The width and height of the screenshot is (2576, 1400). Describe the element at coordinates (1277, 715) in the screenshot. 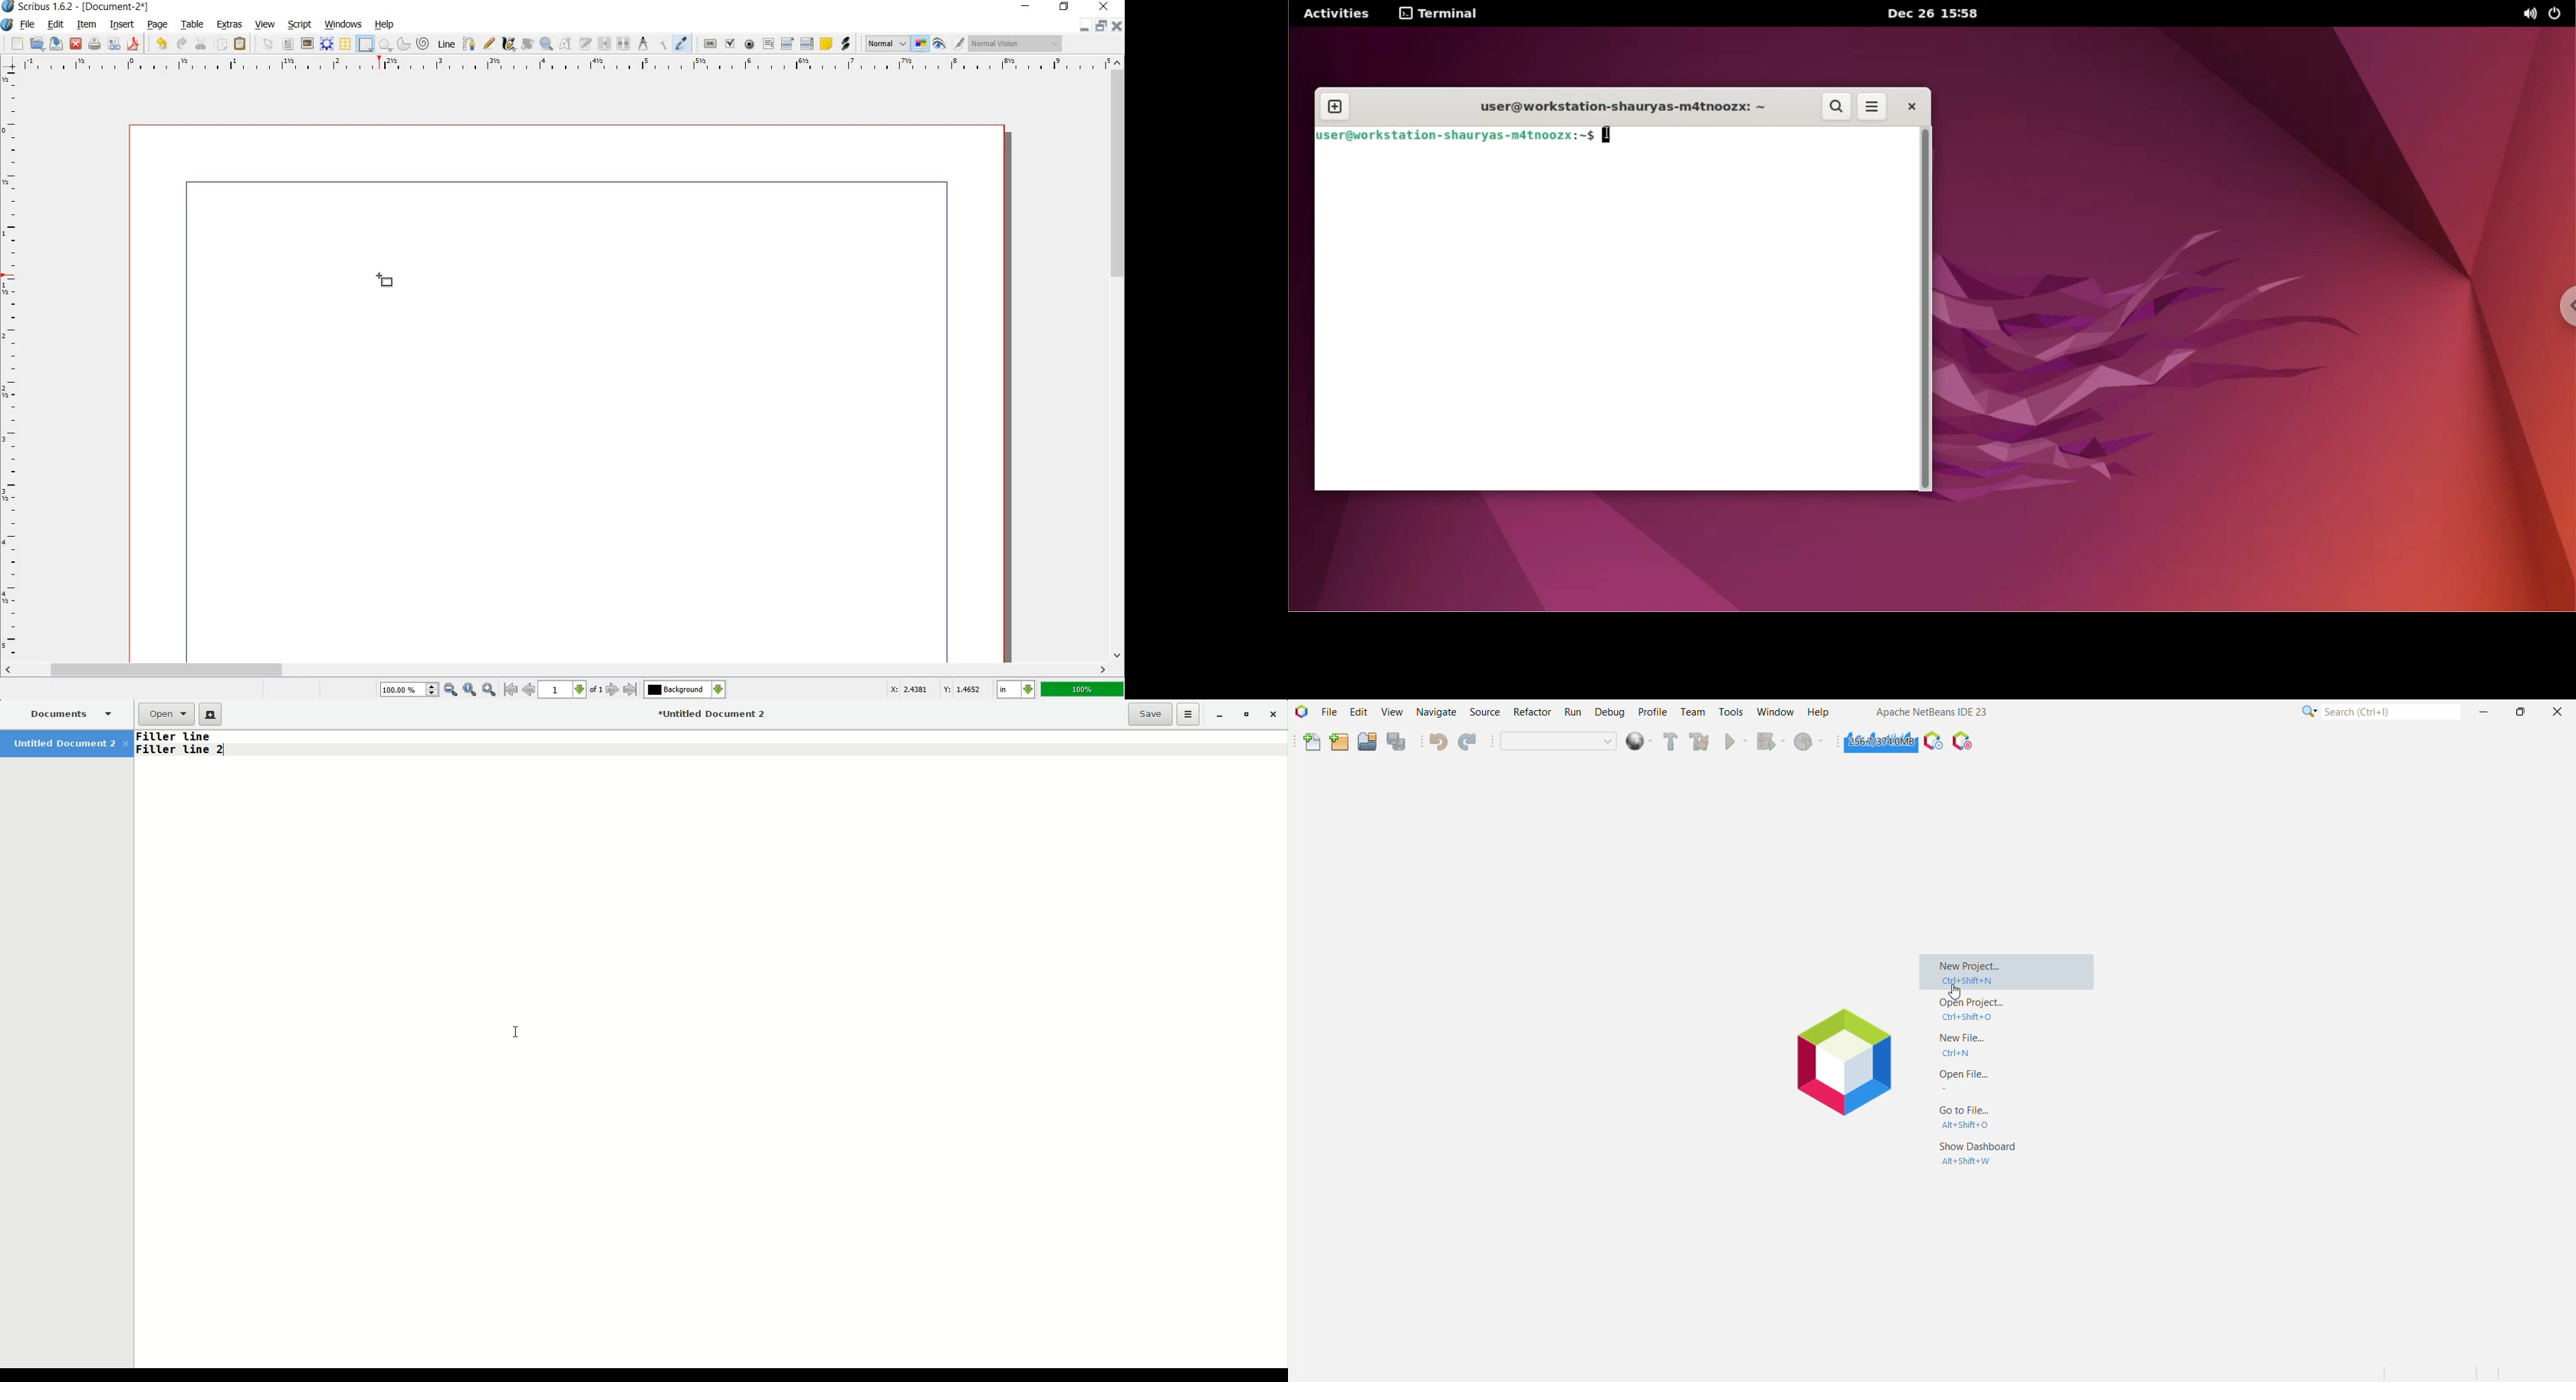

I see `Close` at that location.